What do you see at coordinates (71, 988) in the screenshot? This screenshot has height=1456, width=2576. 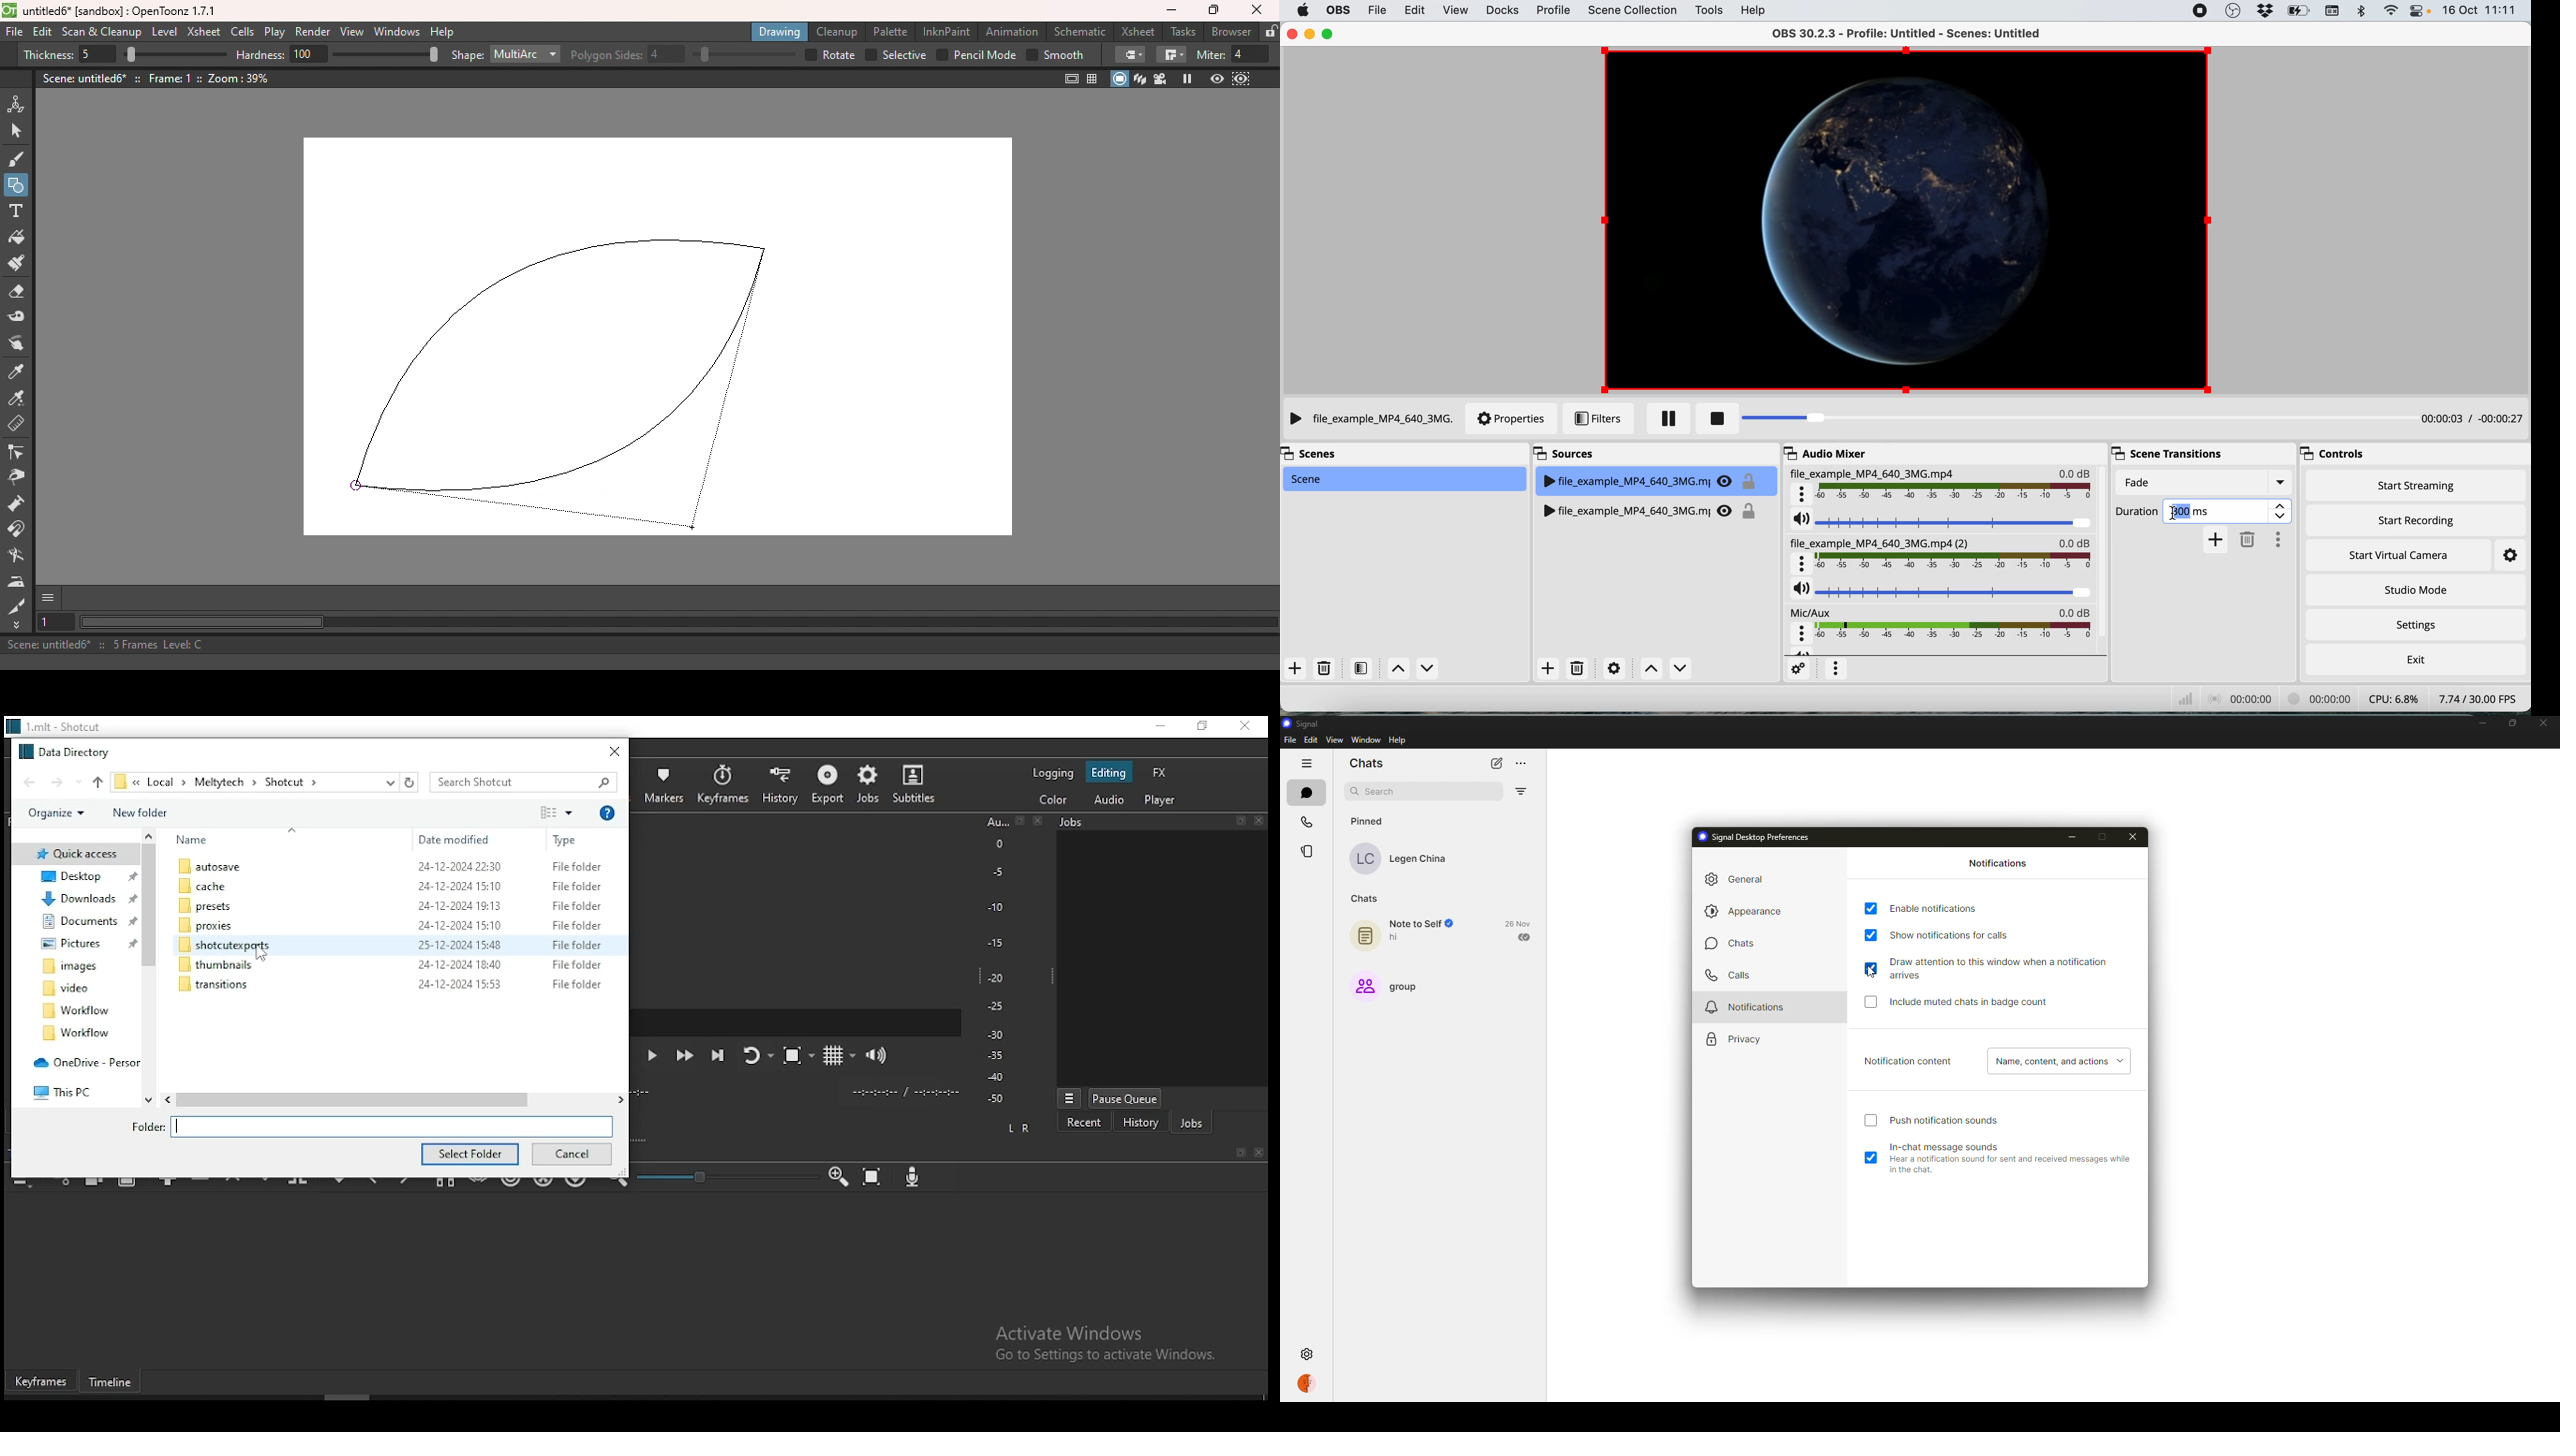 I see `local folder` at bounding box center [71, 988].